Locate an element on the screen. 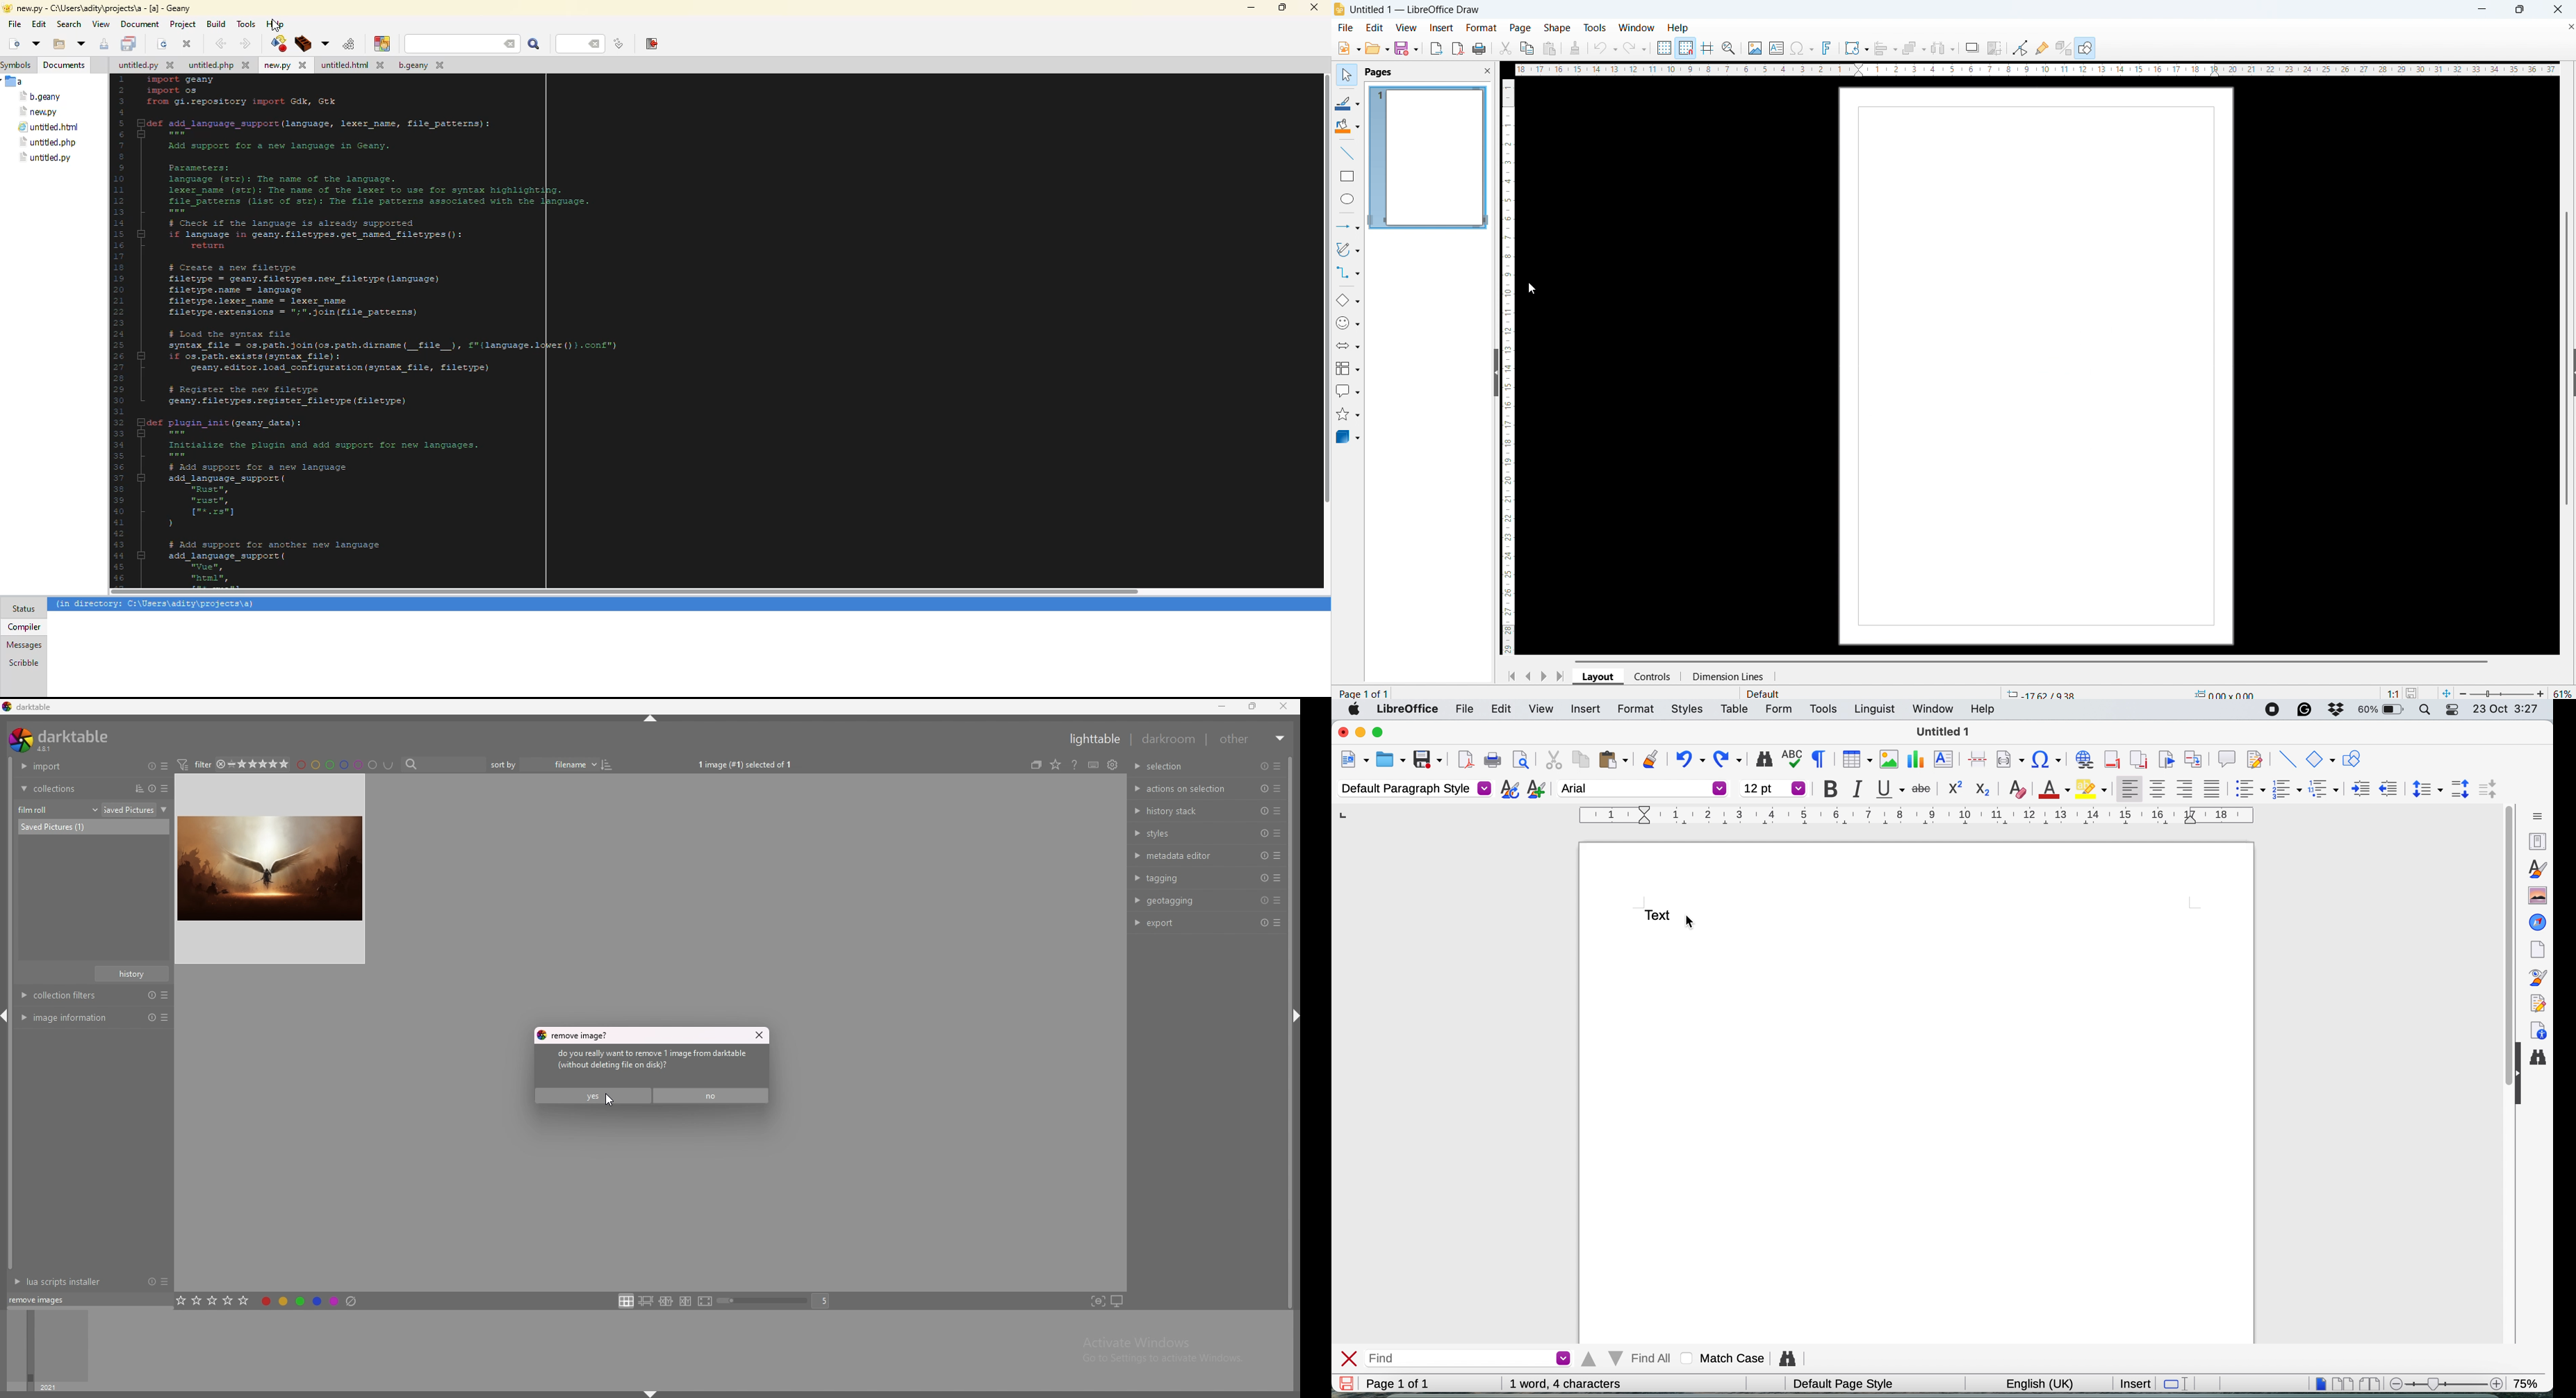 Image resolution: width=2576 pixels, height=1400 pixels. file is located at coordinates (284, 66).